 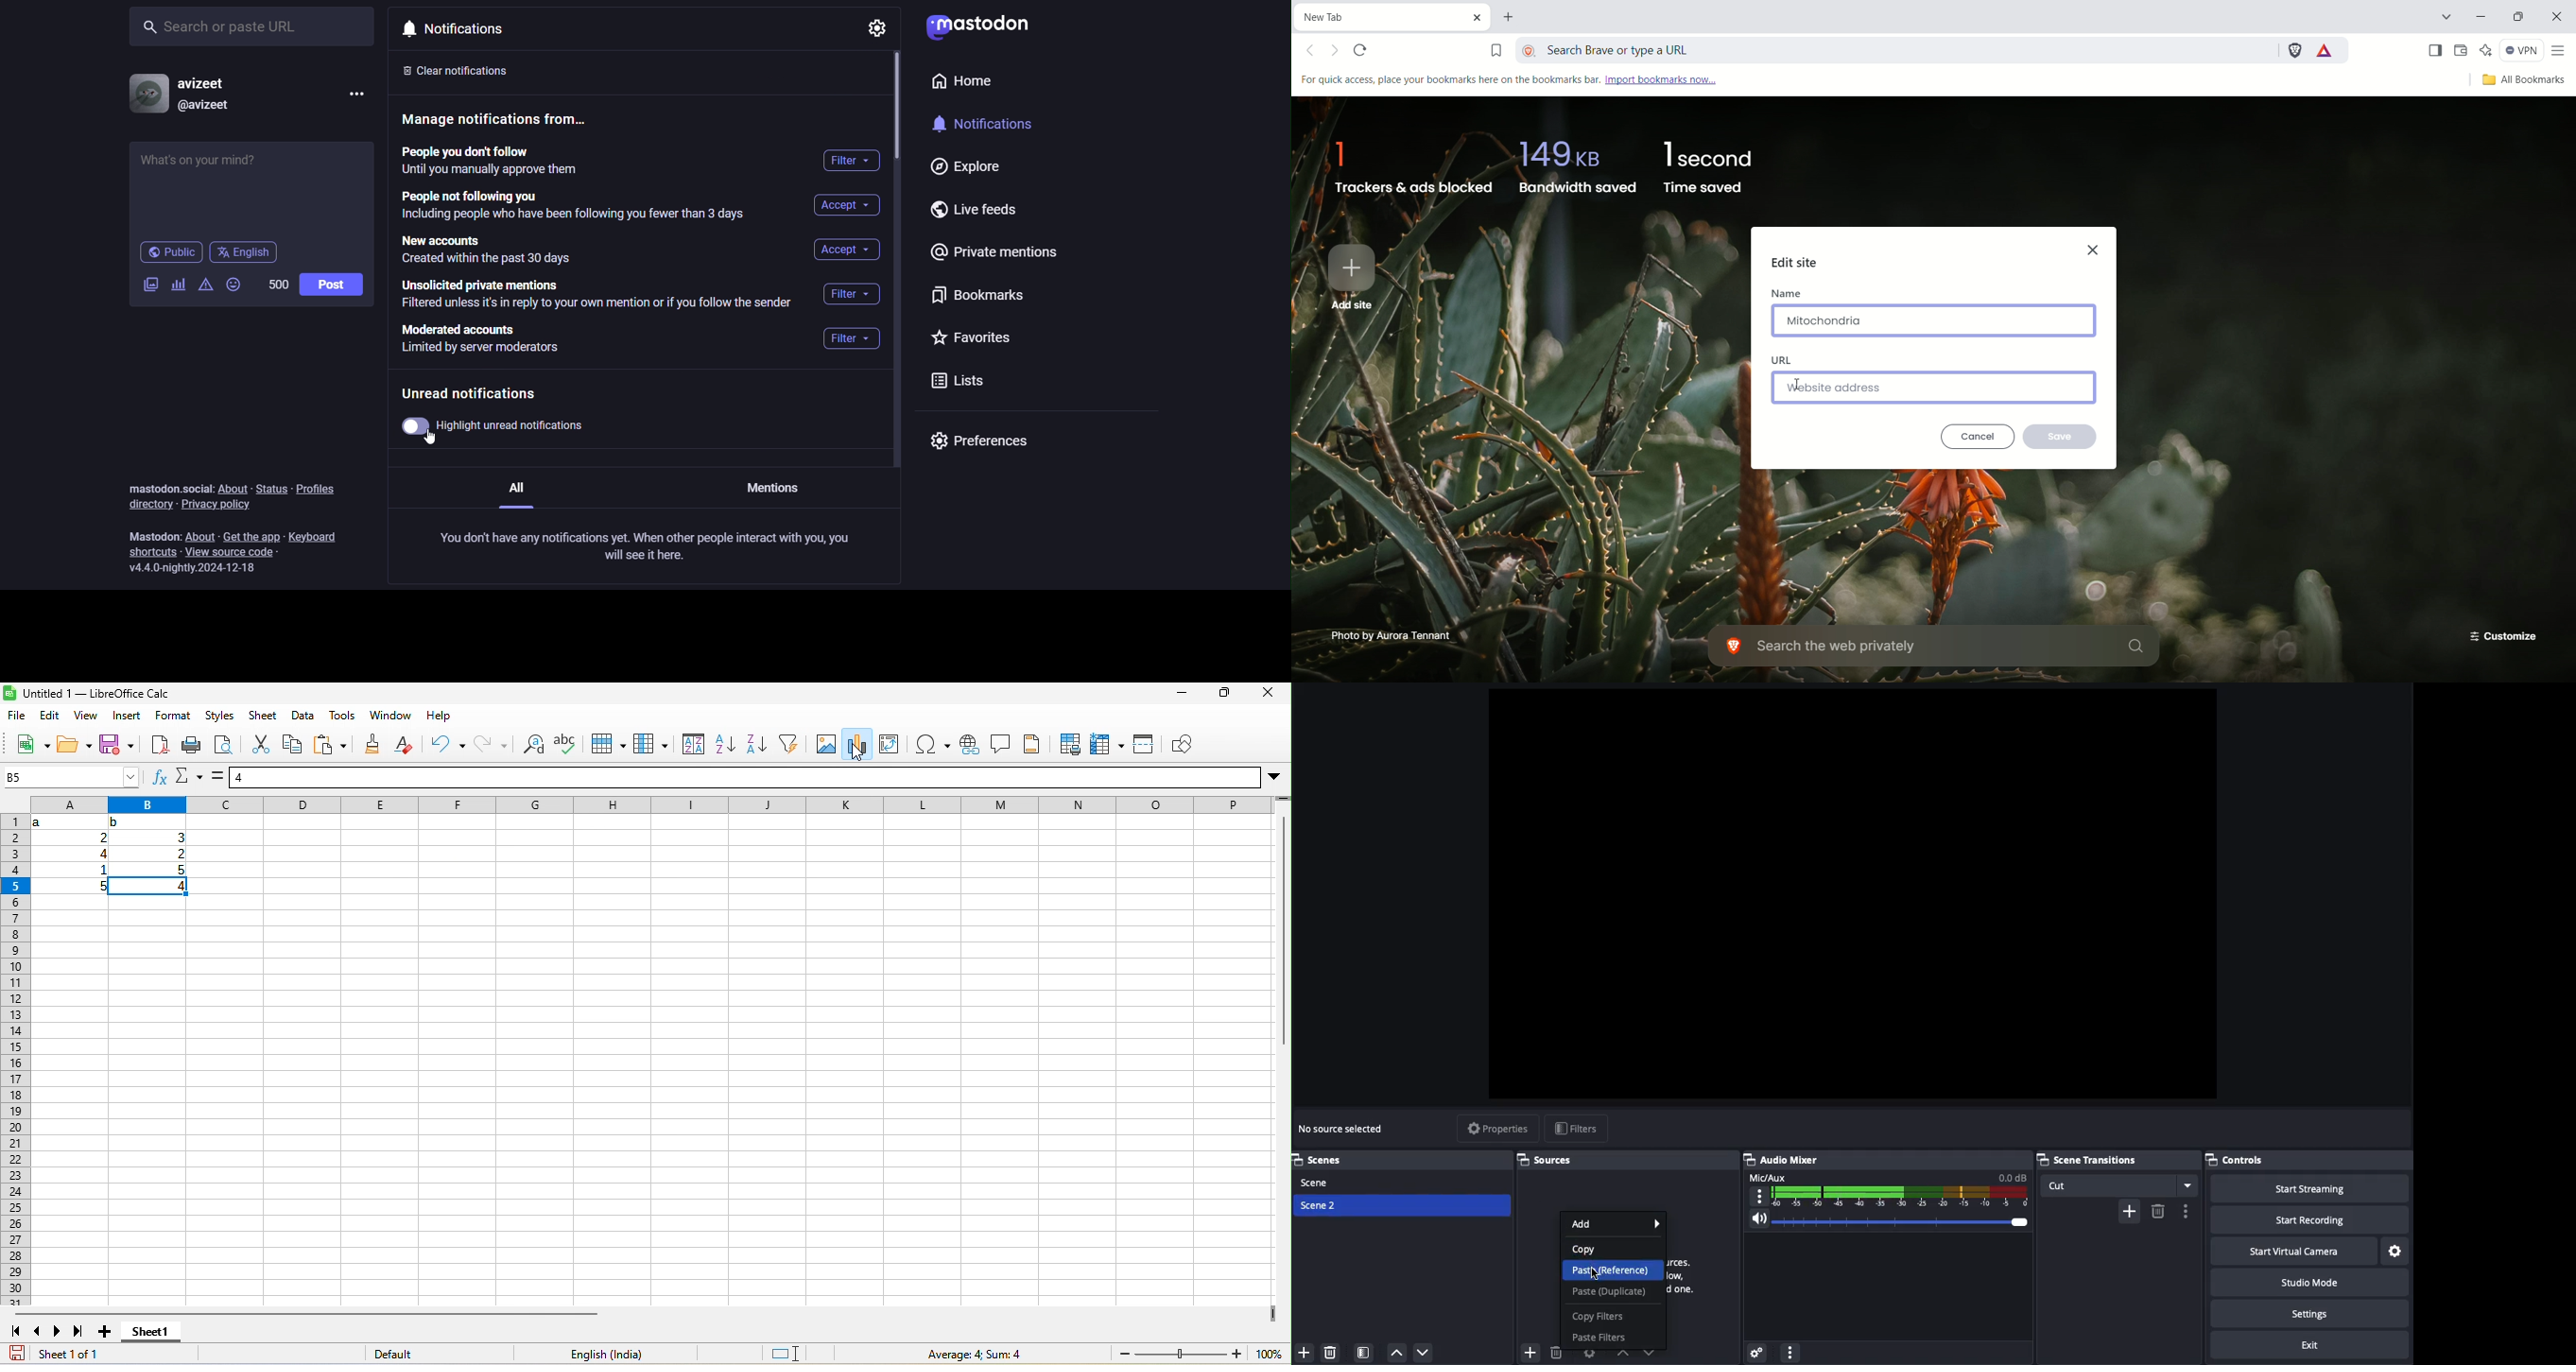 I want to click on add emoji, so click(x=235, y=283).